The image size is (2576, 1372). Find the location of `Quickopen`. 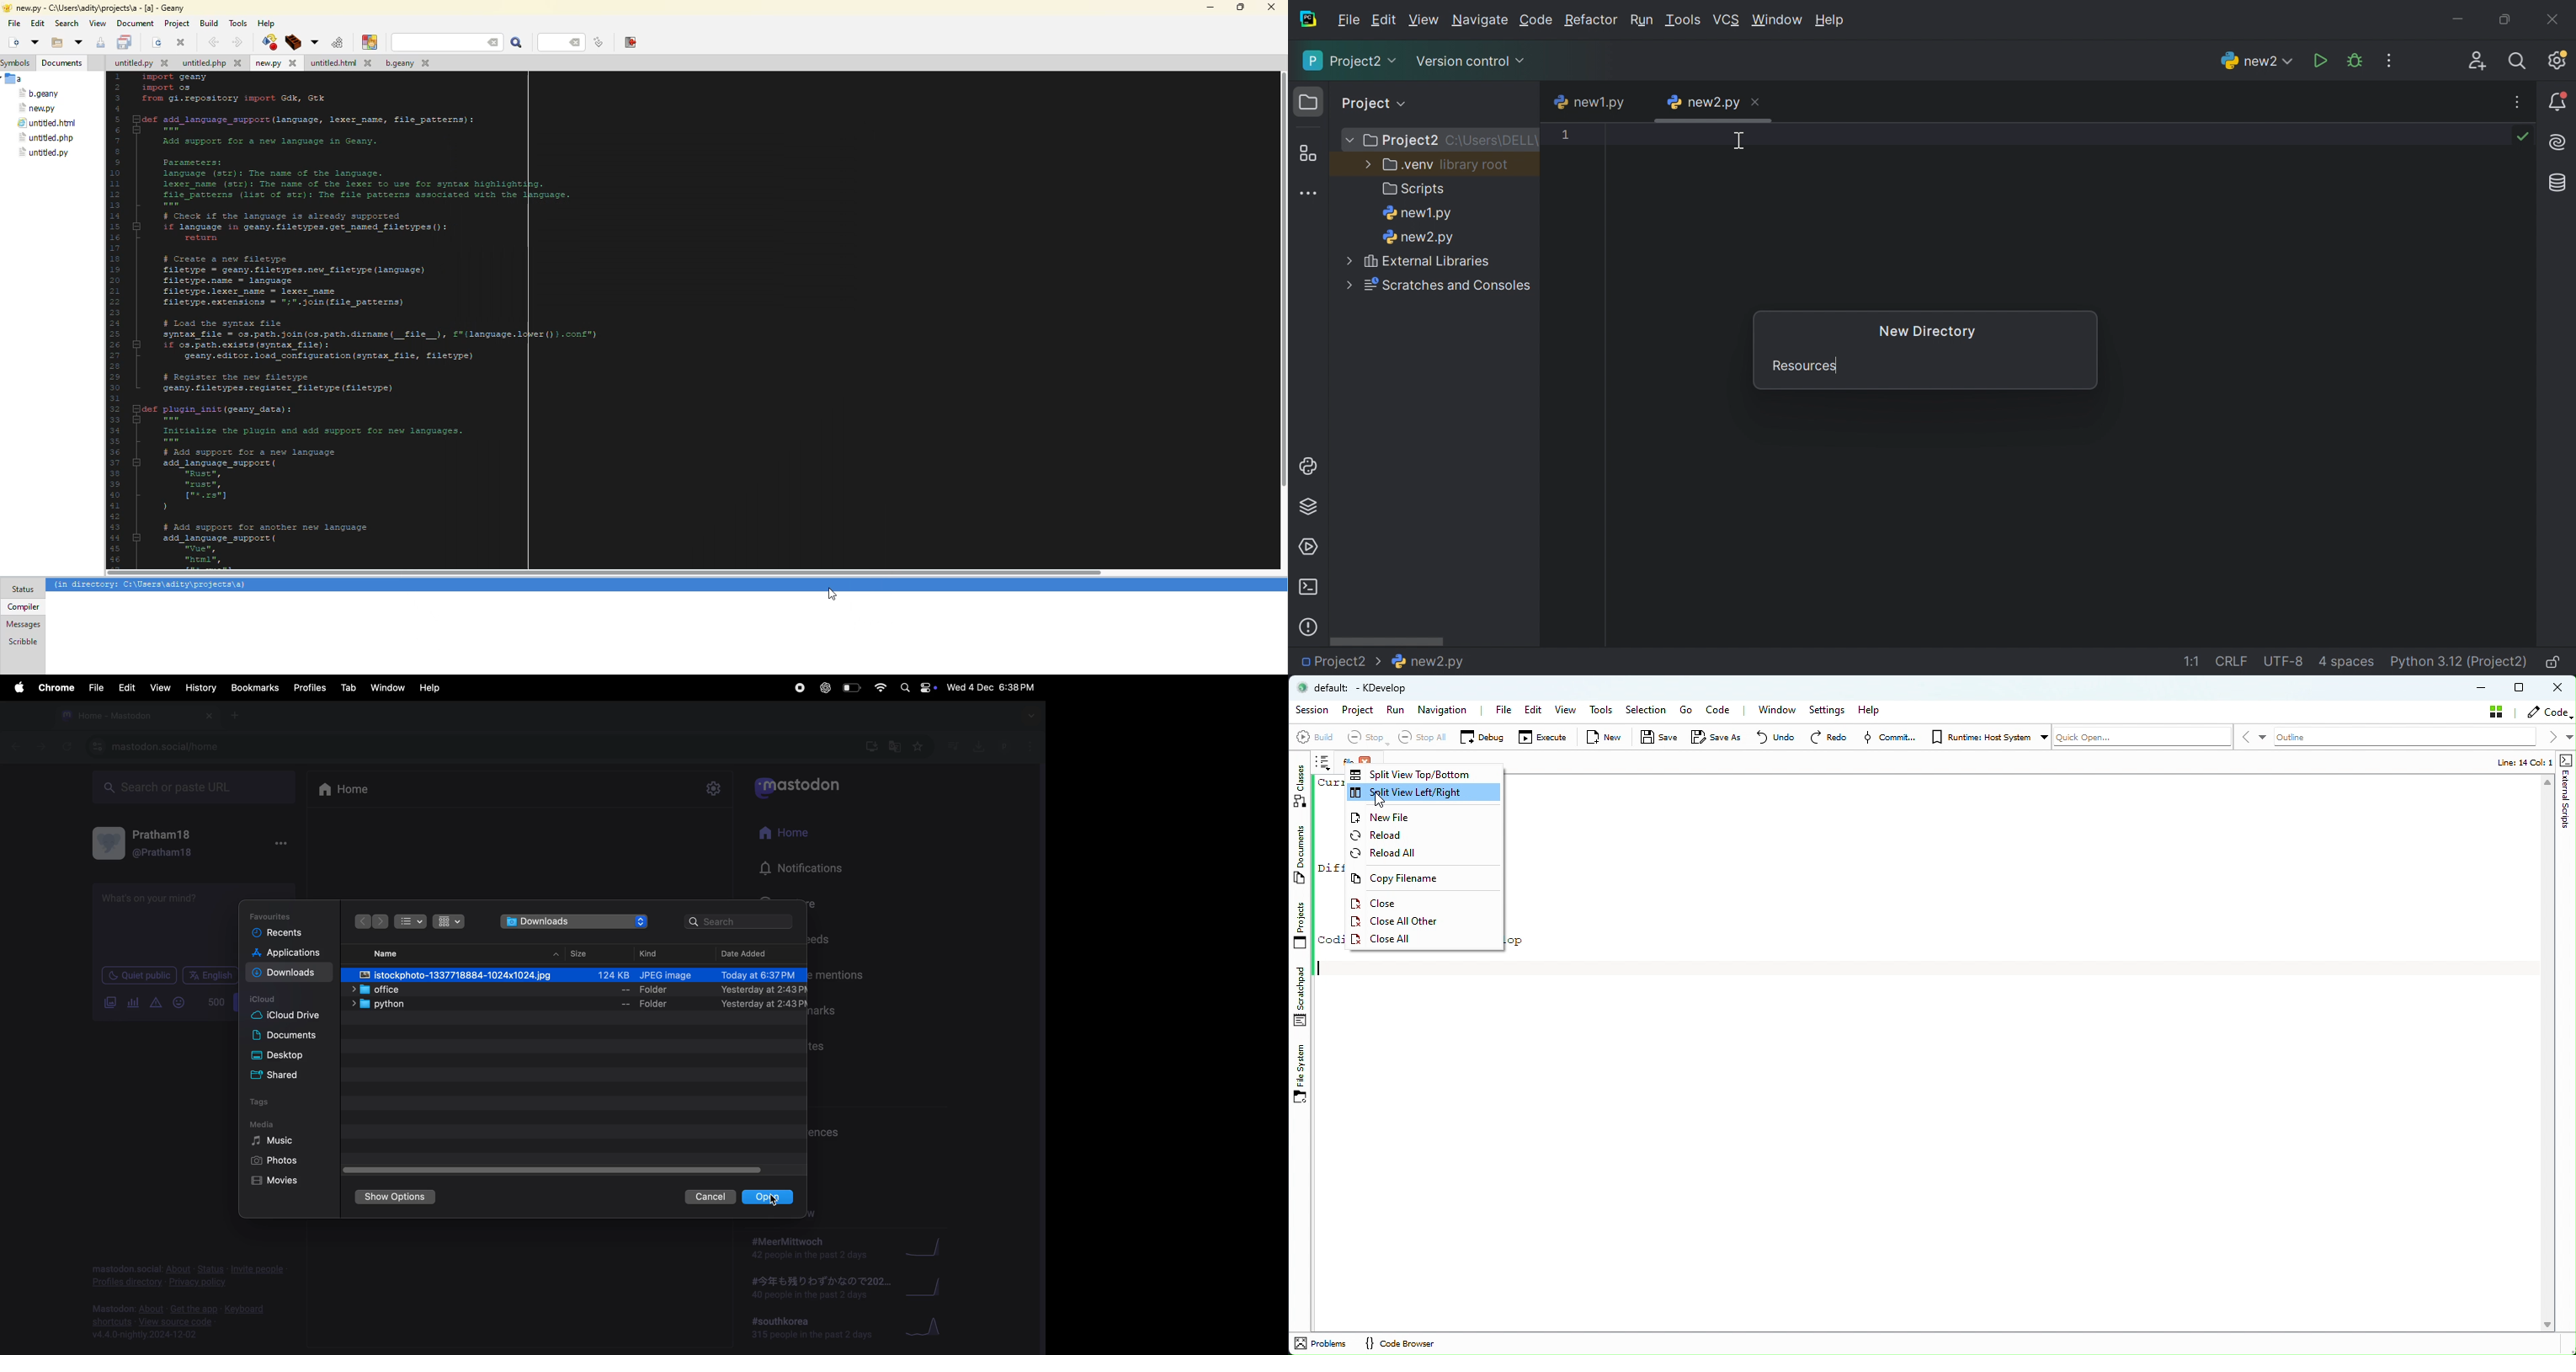

Quickopen is located at coordinates (2142, 739).